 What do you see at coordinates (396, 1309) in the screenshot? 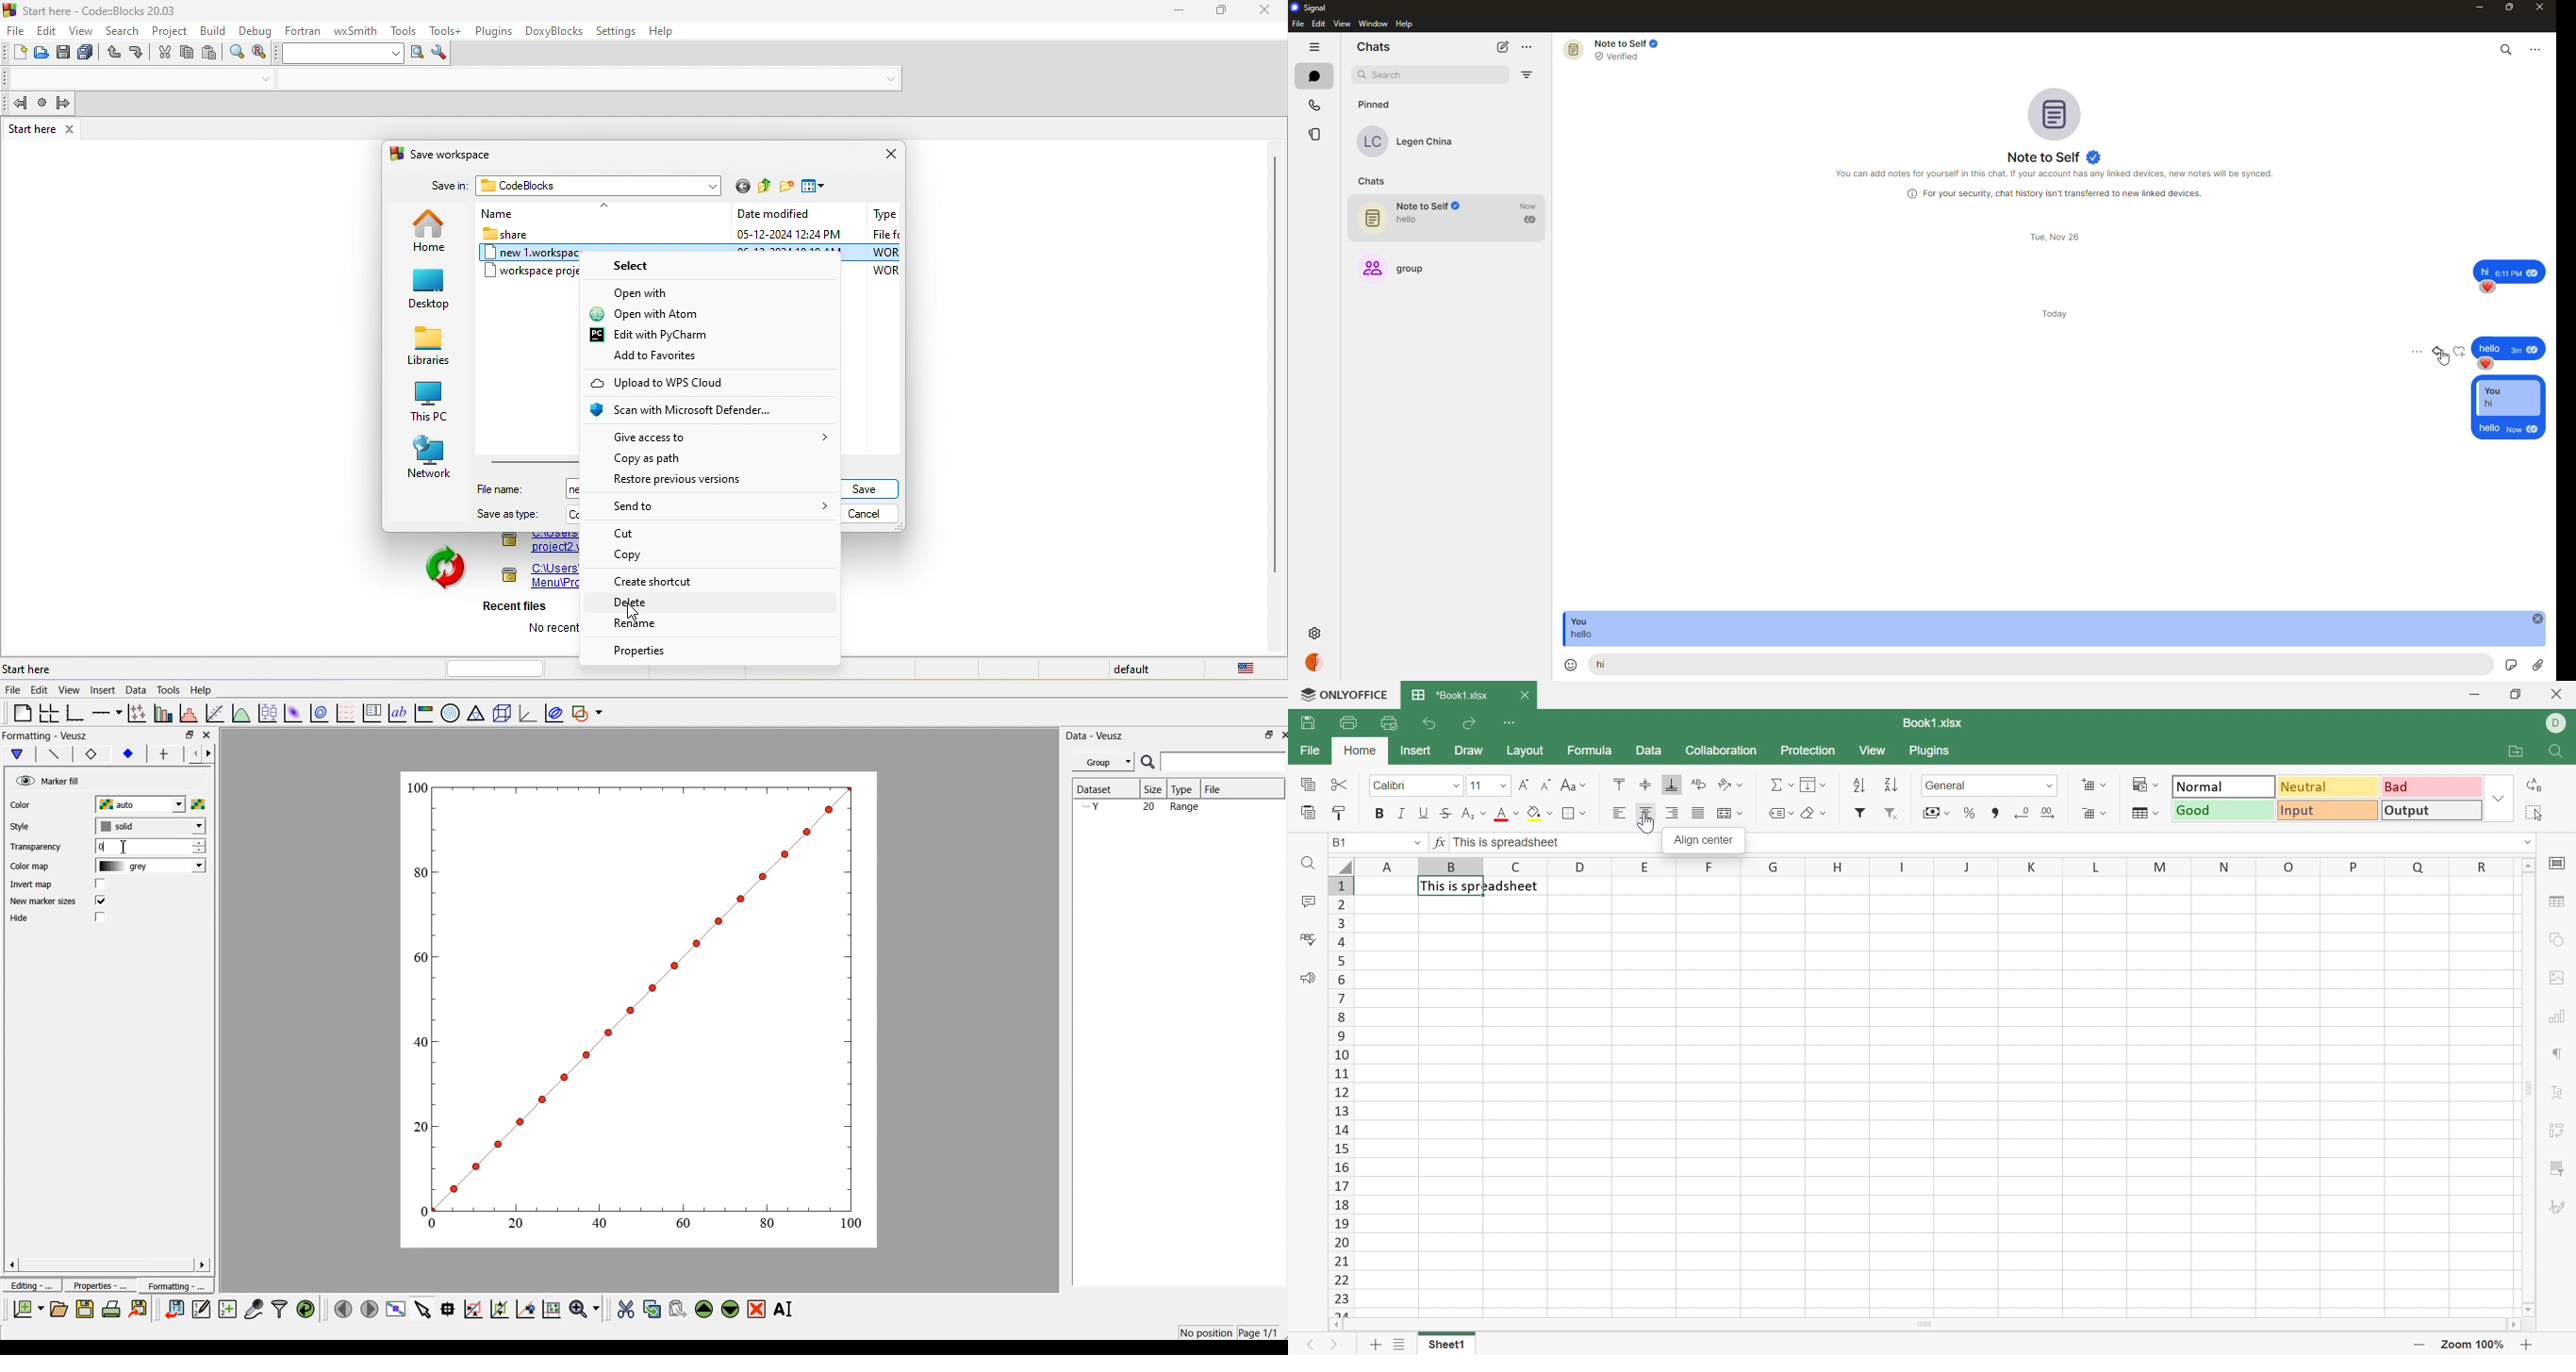
I see `View plot full screen` at bounding box center [396, 1309].